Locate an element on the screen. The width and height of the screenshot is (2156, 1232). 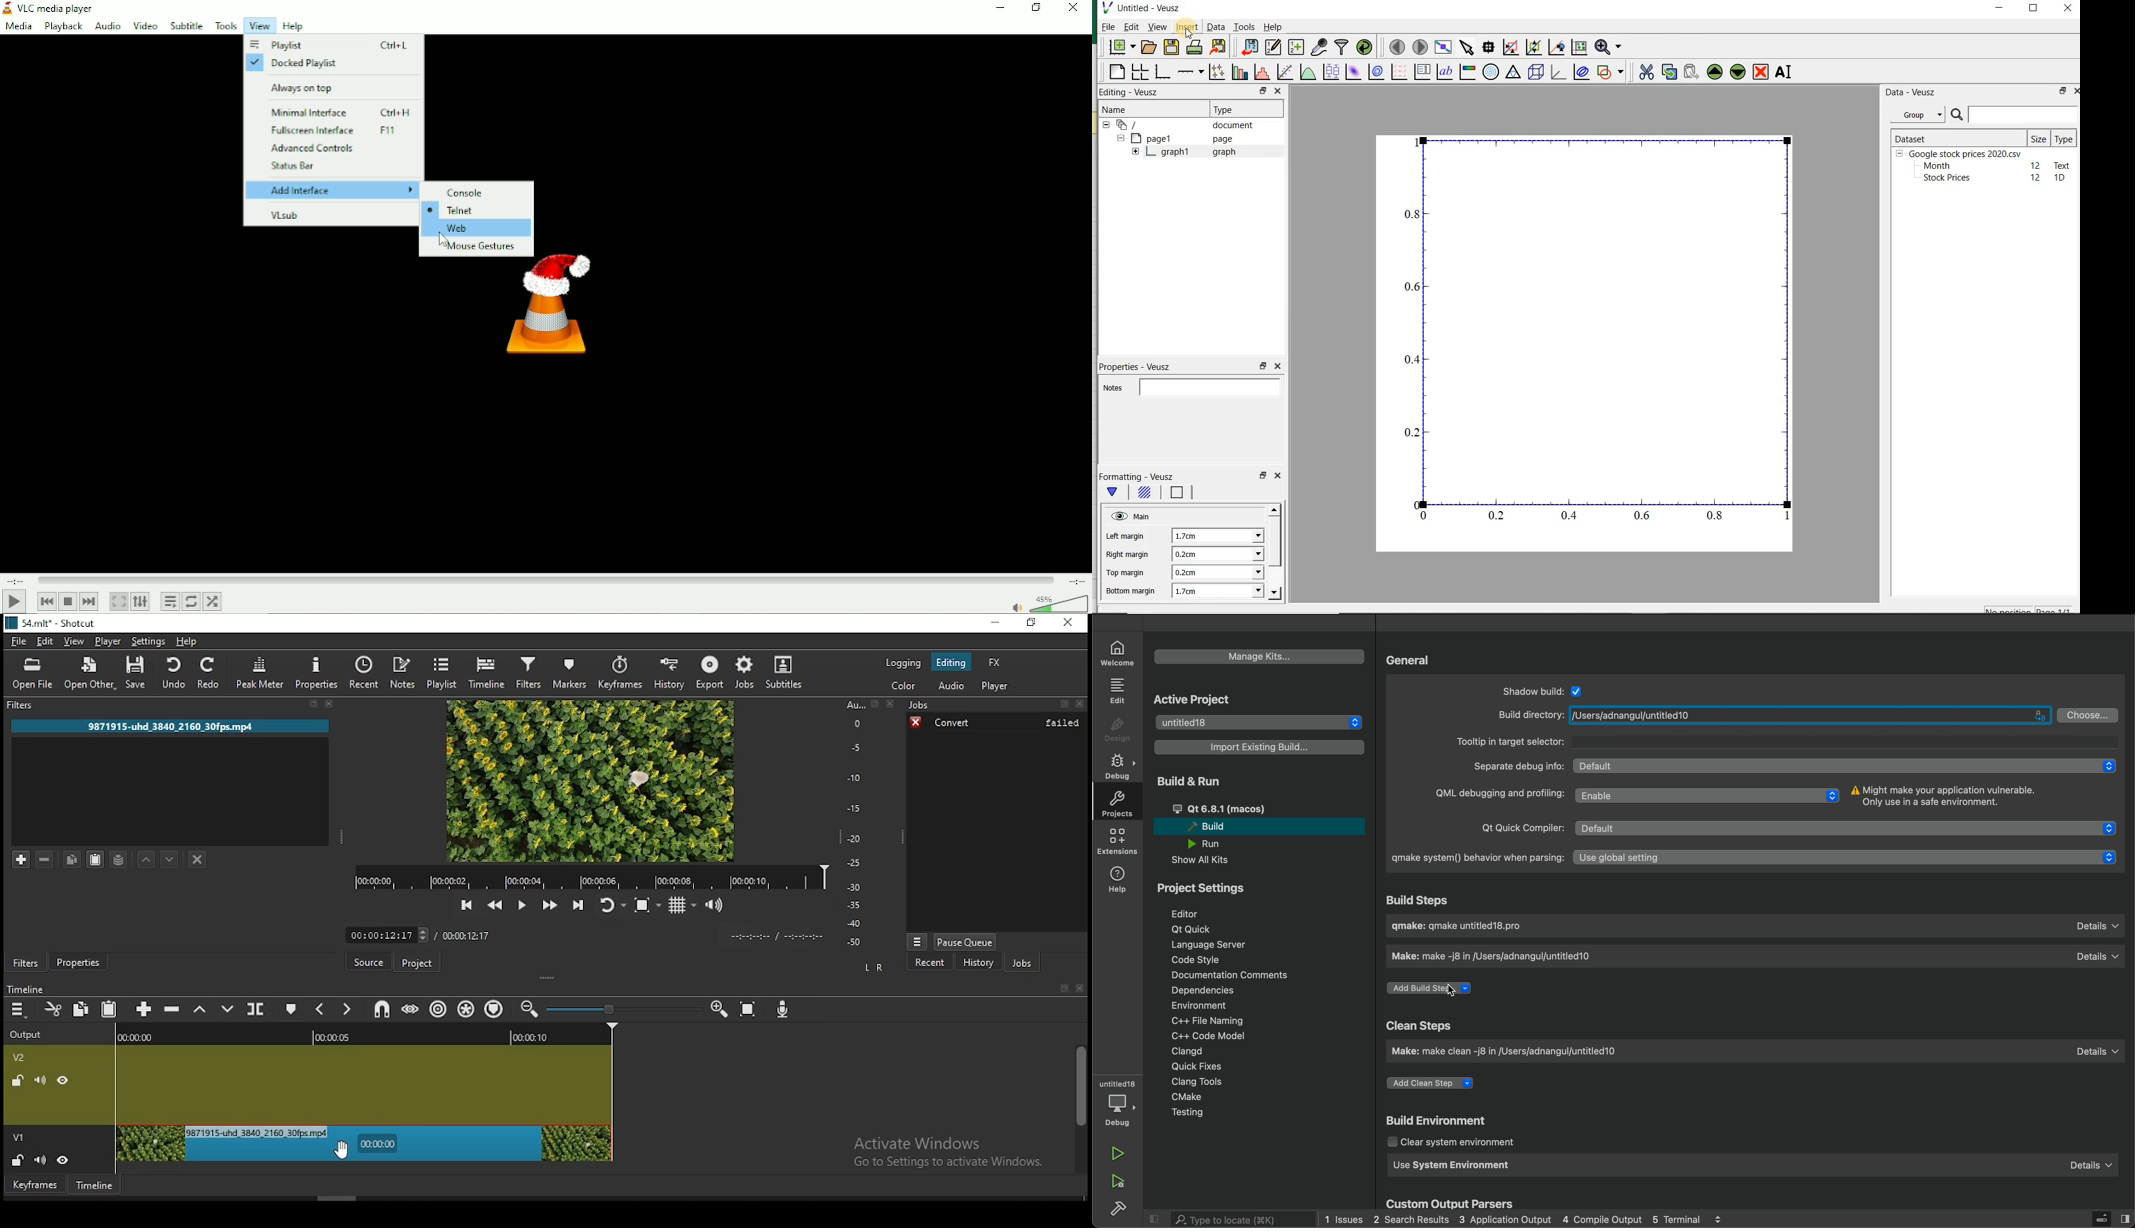
timer is located at coordinates (777, 936).